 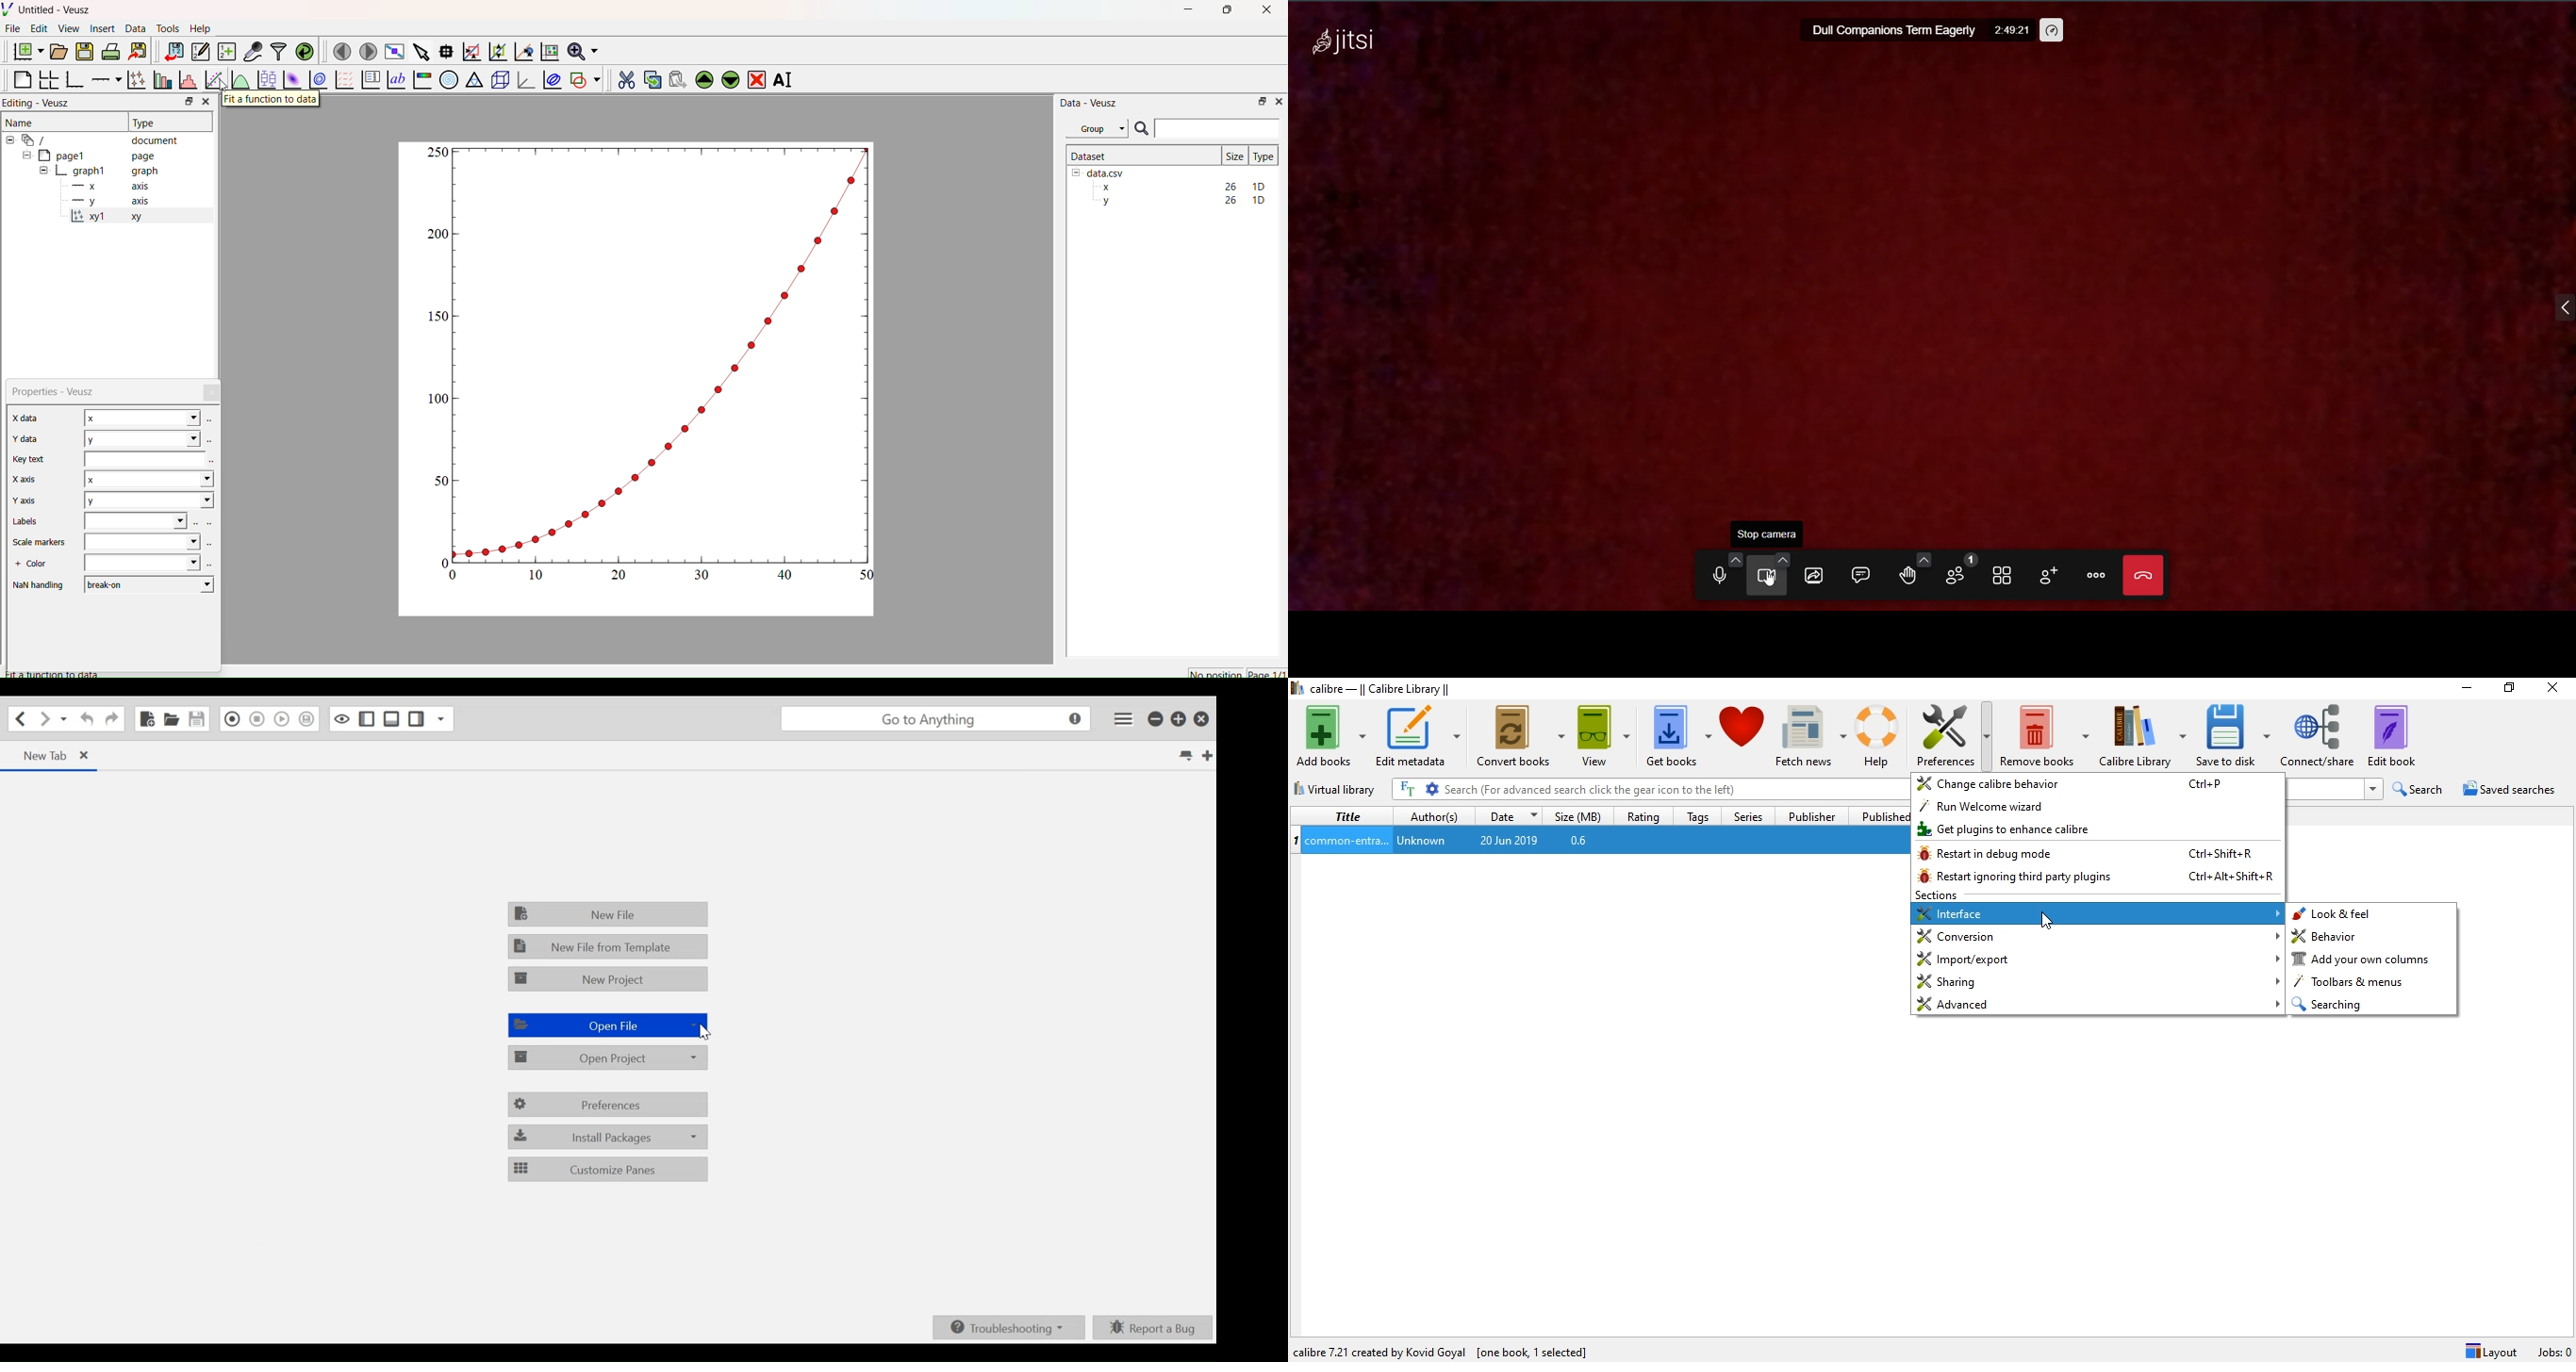 I want to click on Author(s), so click(x=1435, y=814).